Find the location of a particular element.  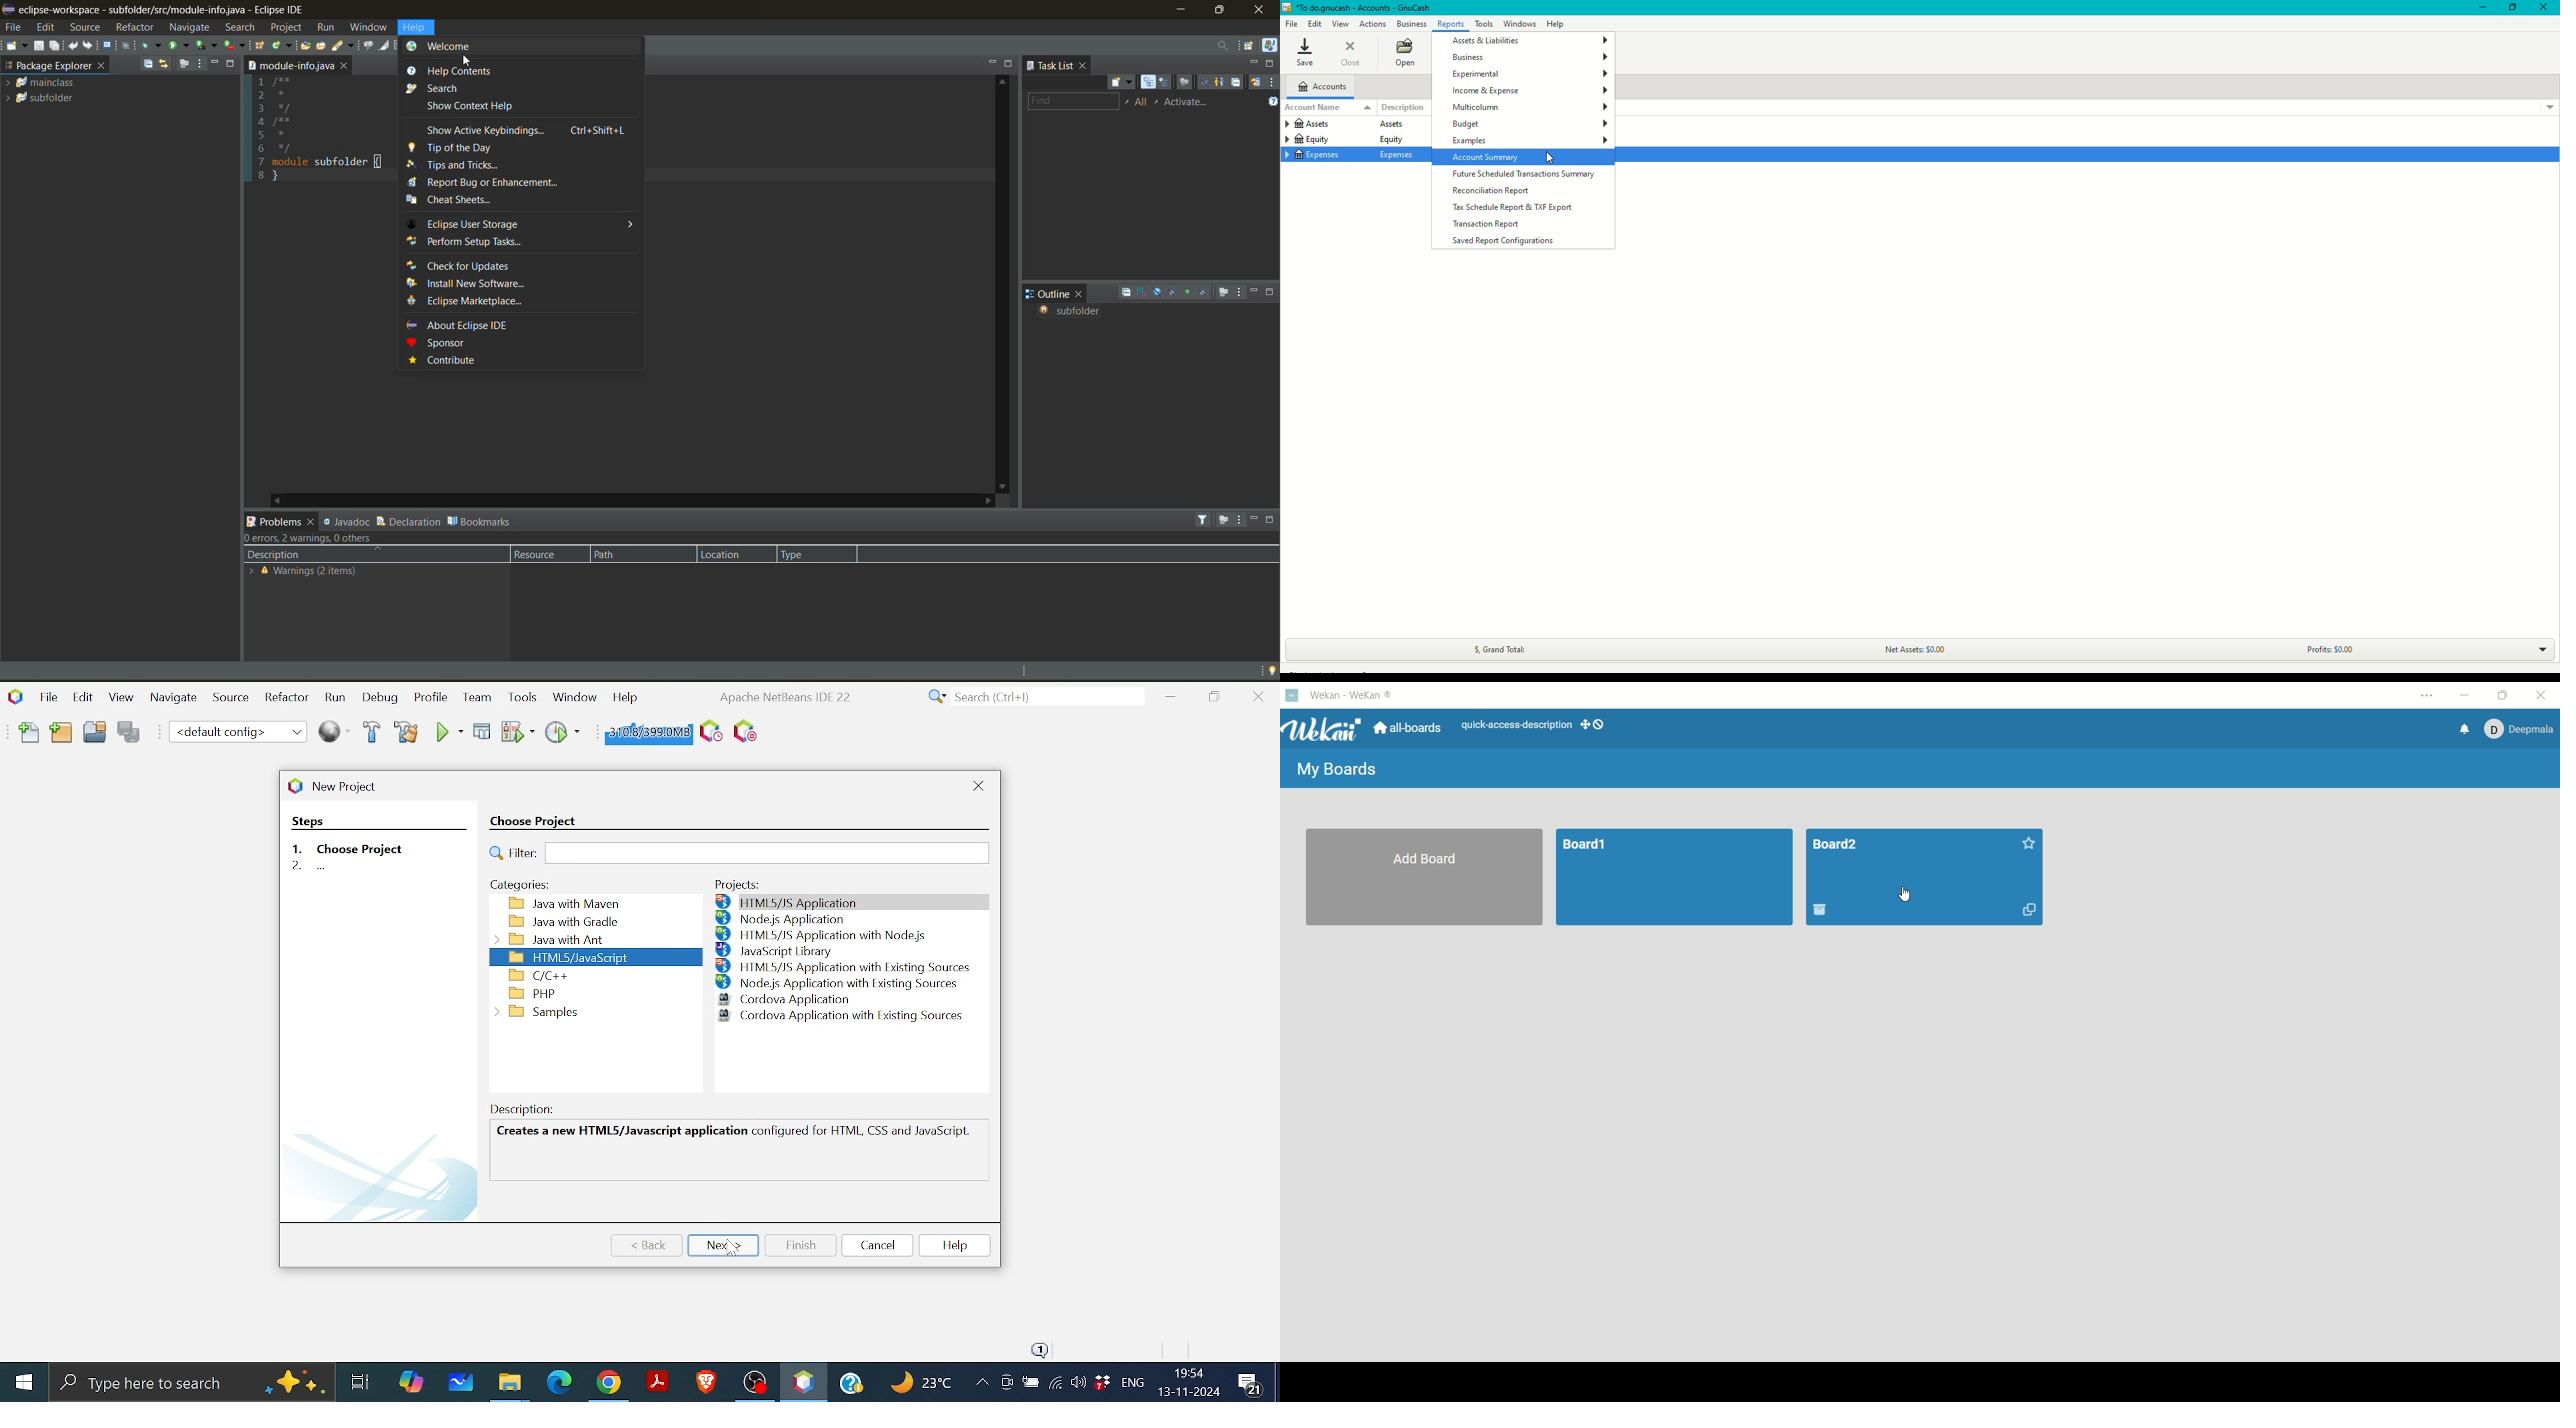

search is located at coordinates (443, 88).